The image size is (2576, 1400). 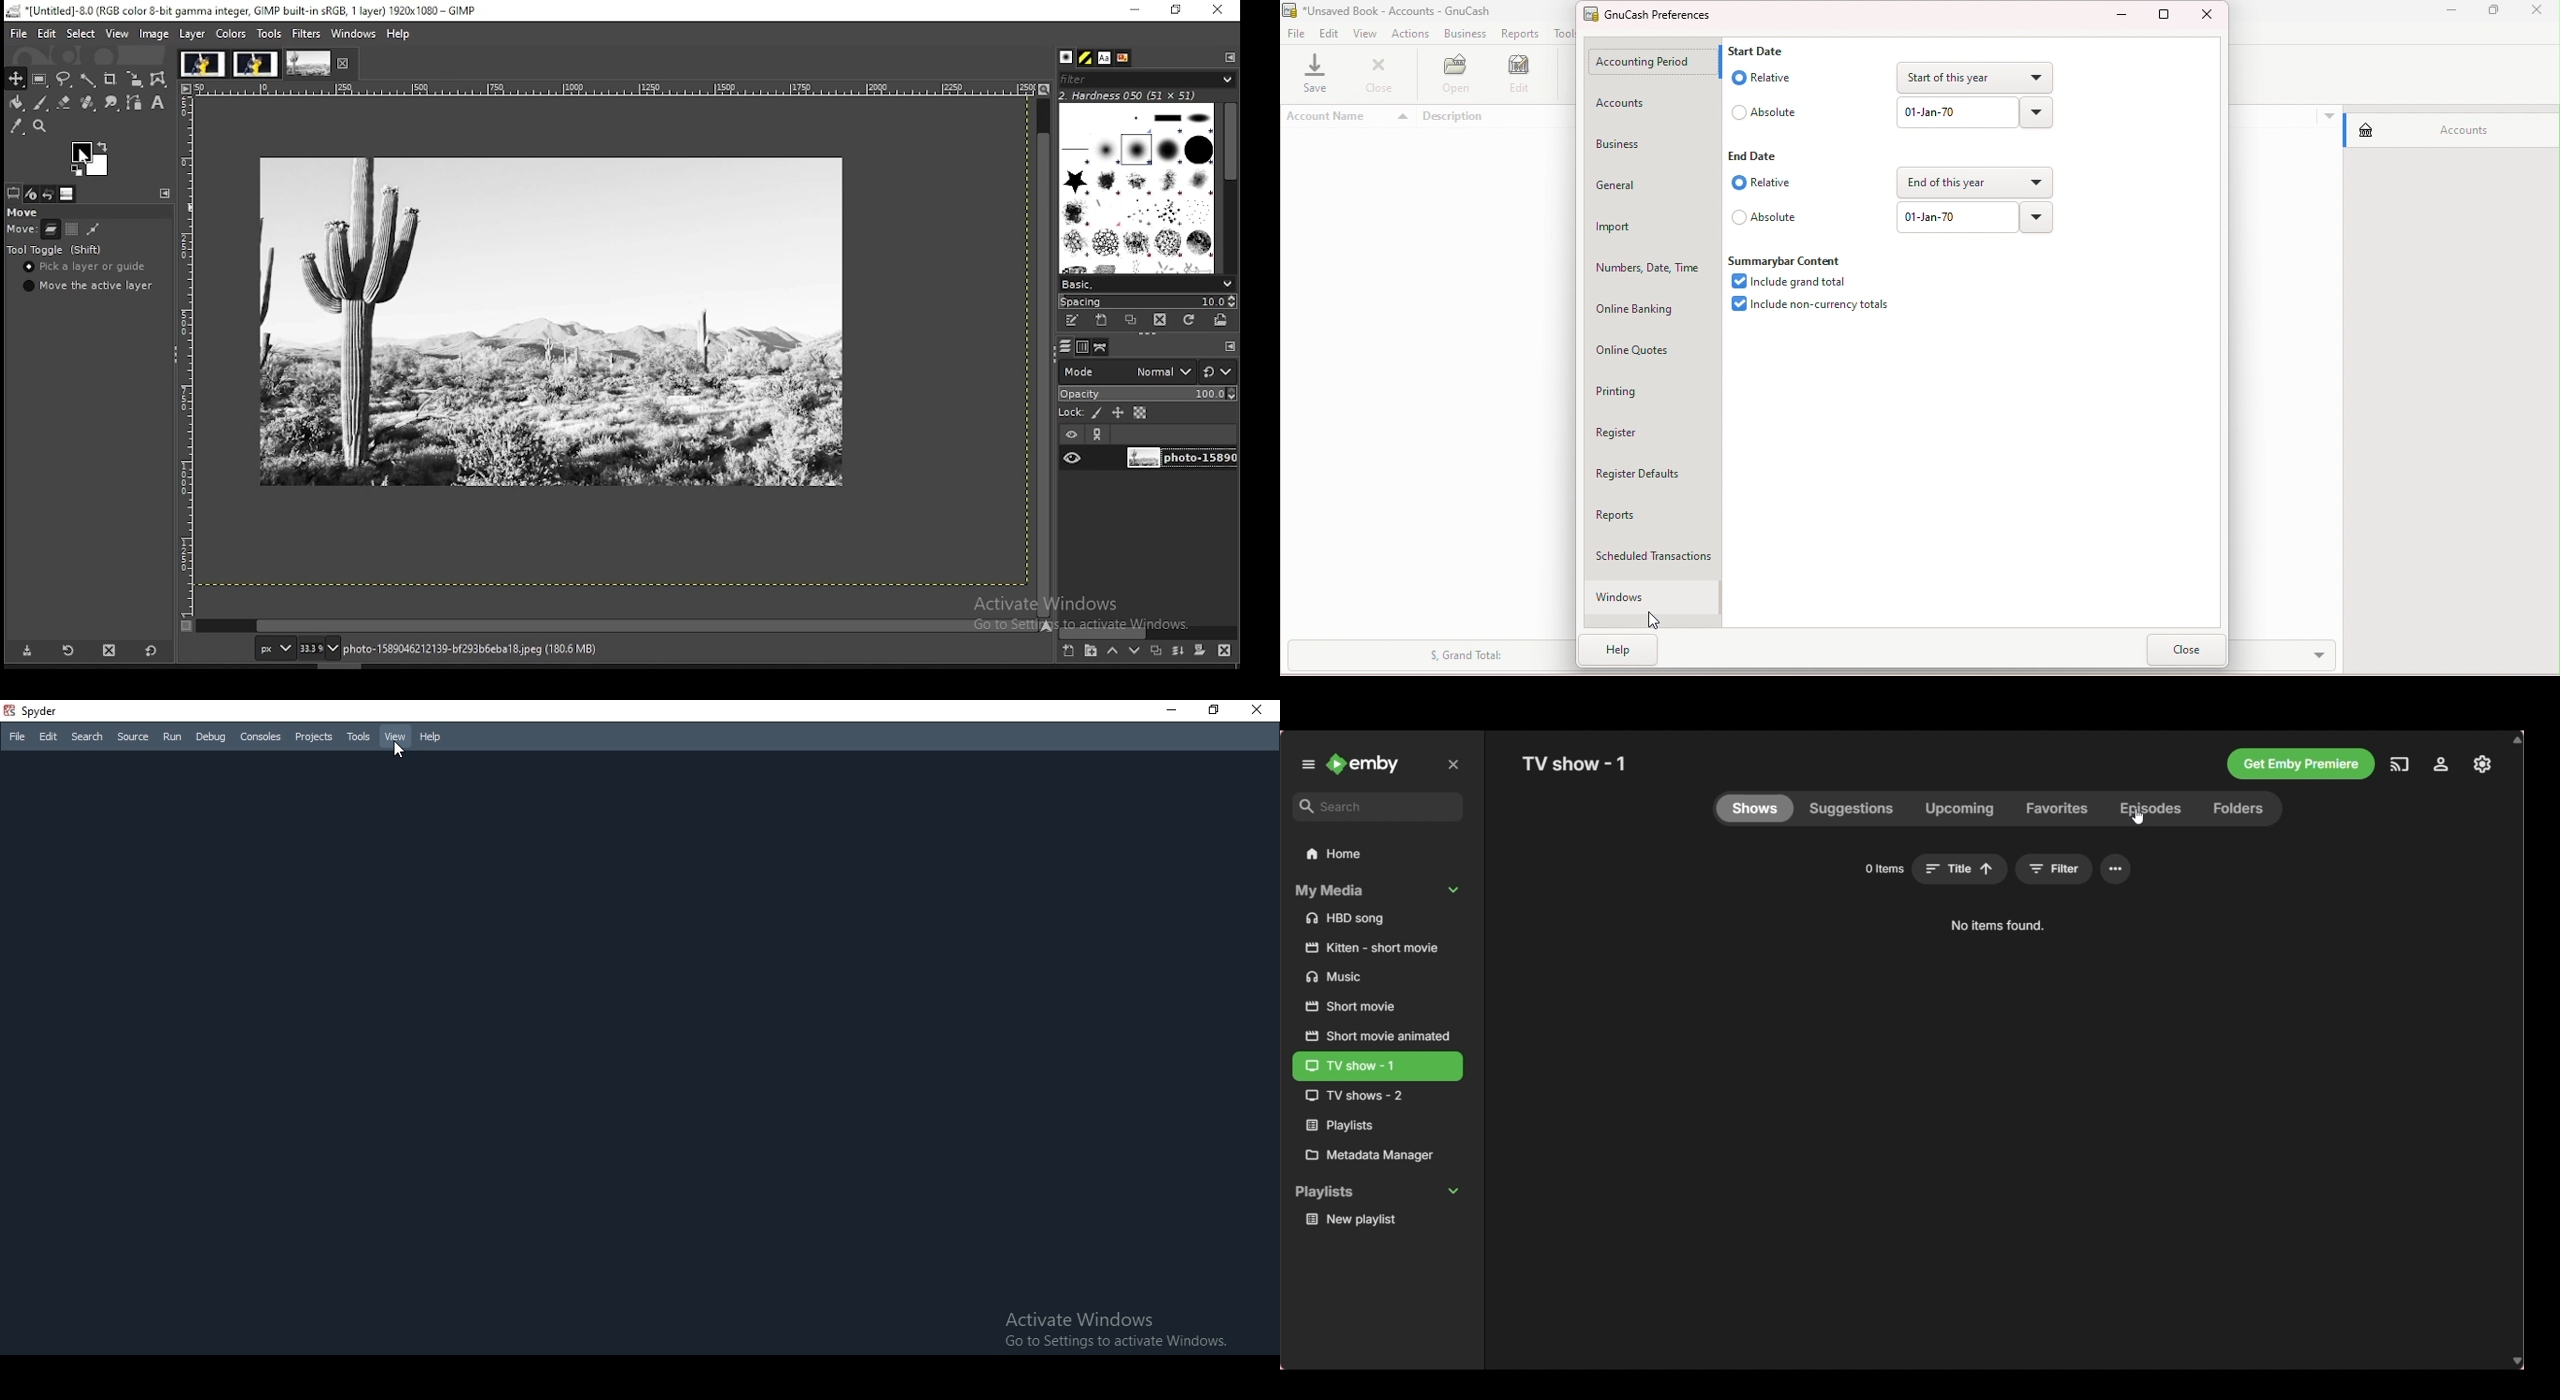 I want to click on Source, so click(x=134, y=737).